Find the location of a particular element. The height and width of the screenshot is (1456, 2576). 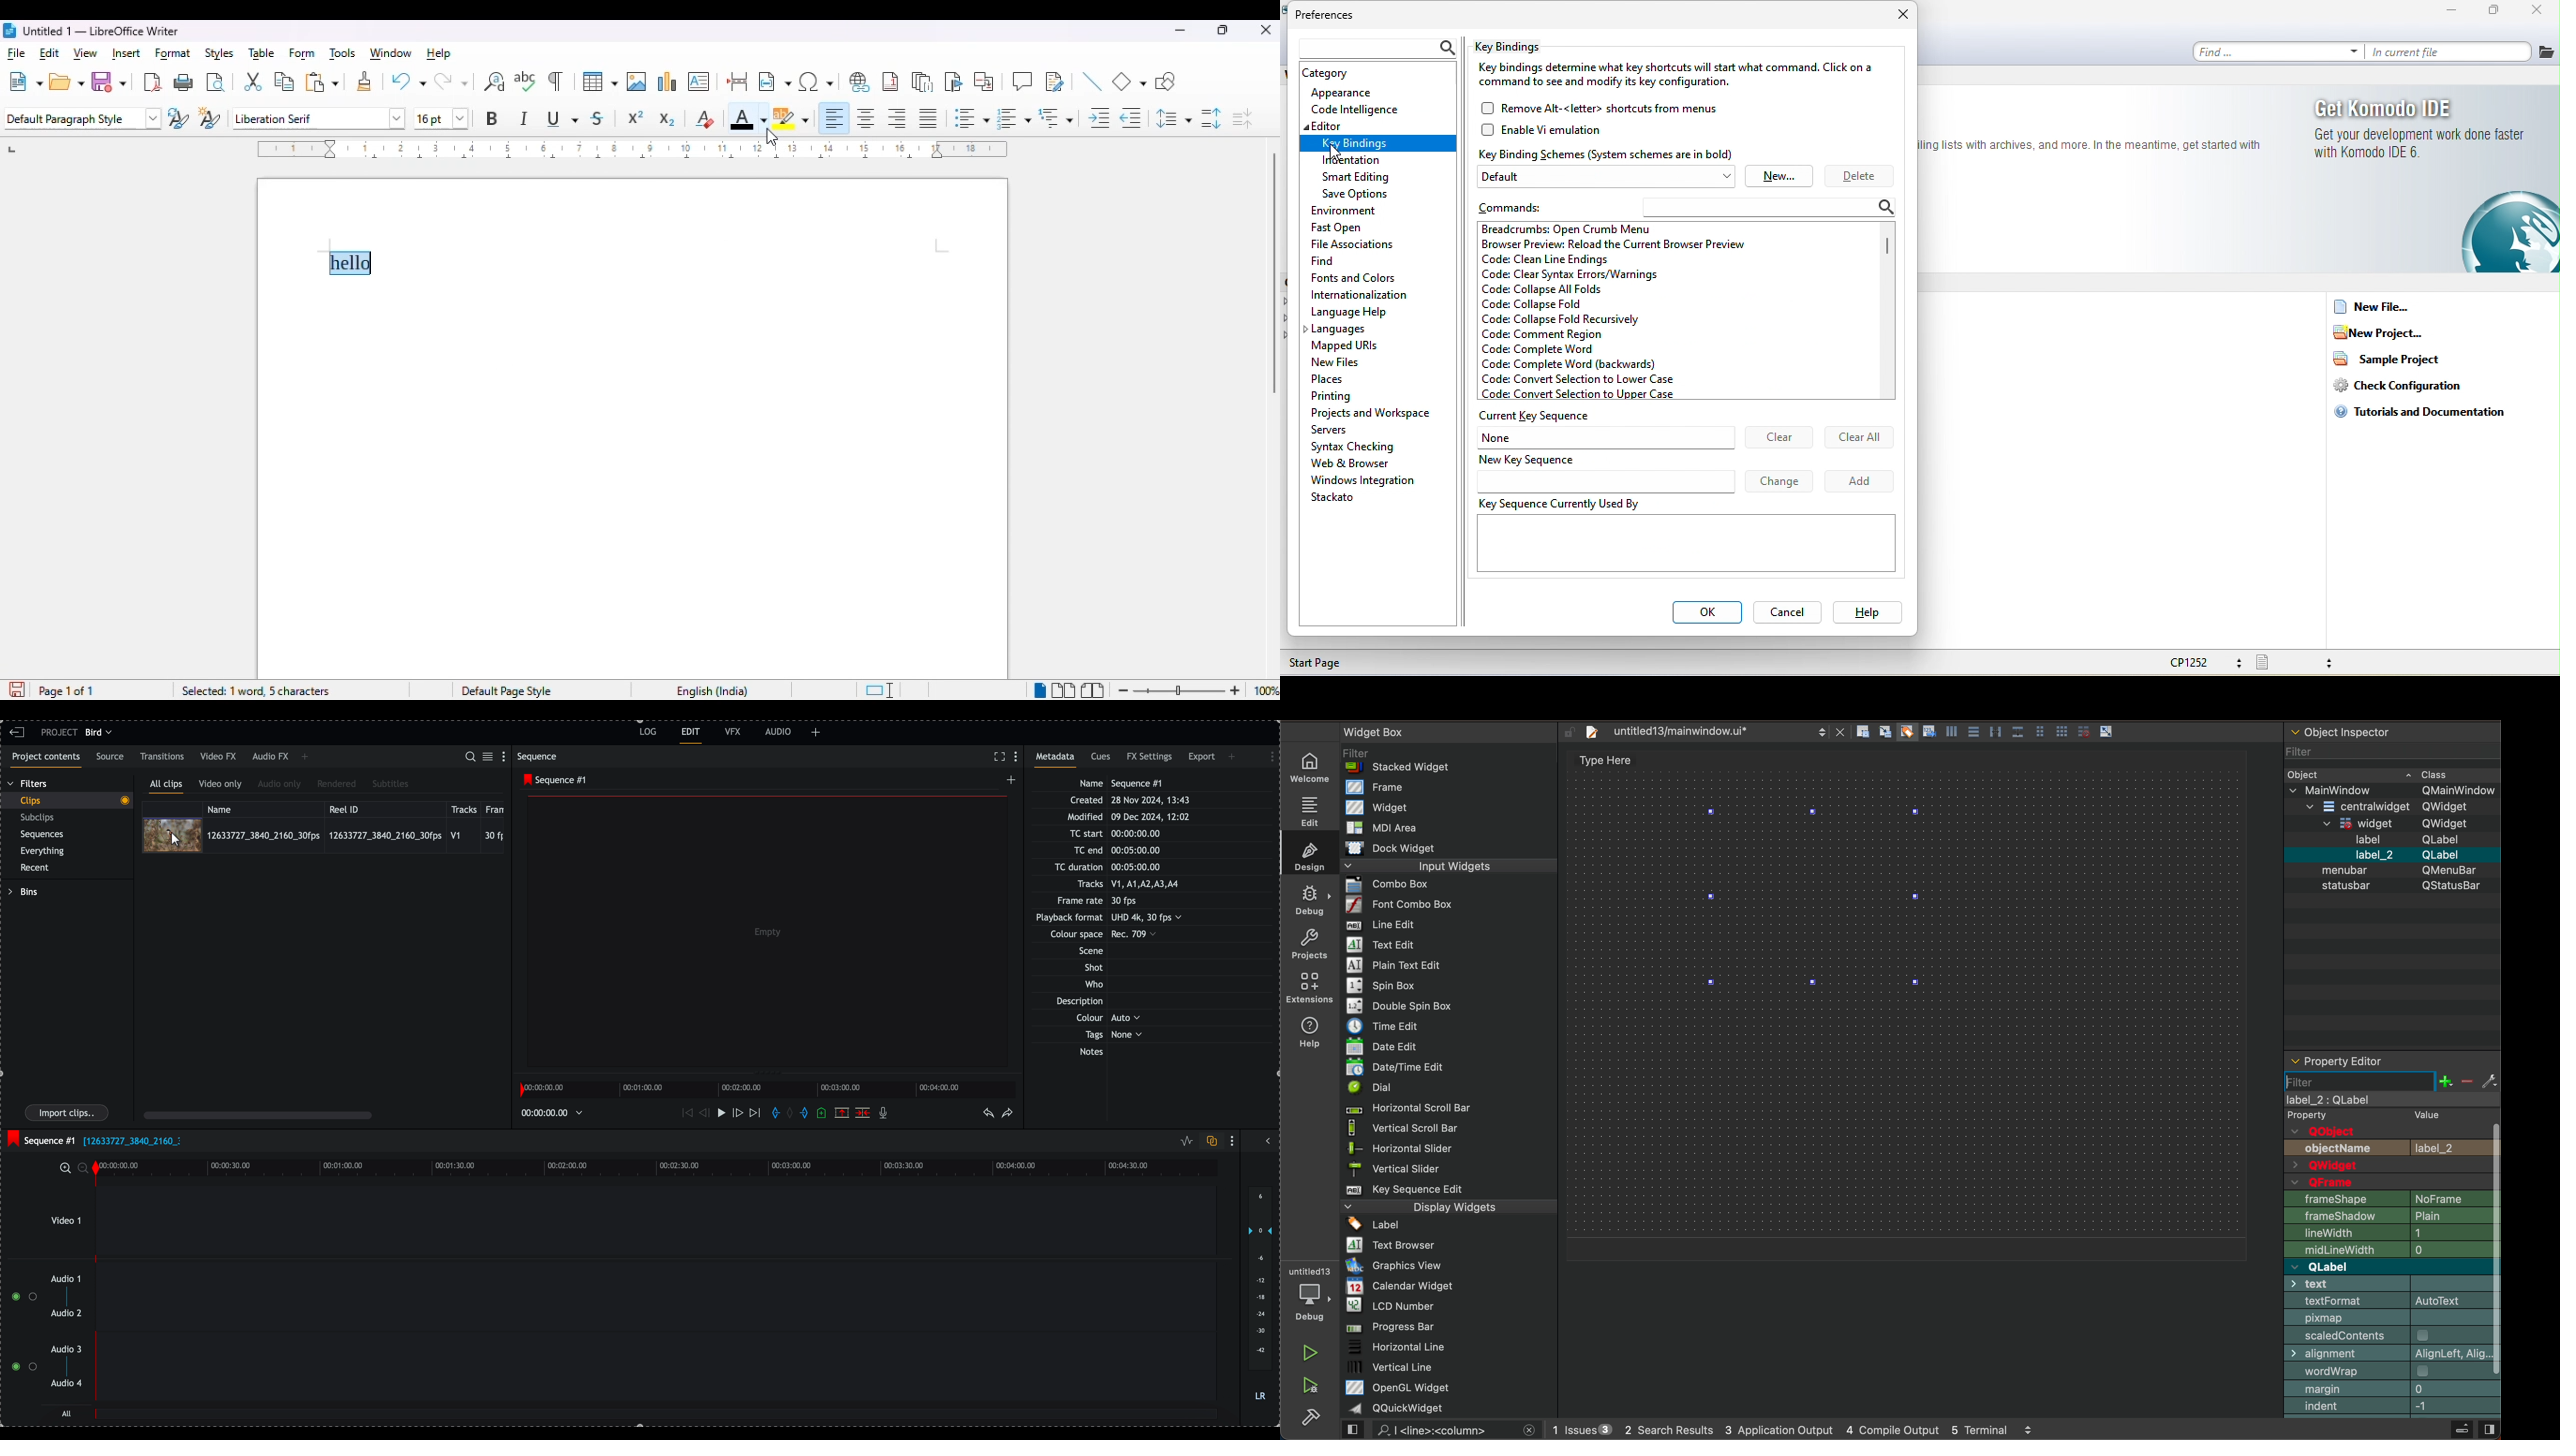

filters is located at coordinates (28, 784).